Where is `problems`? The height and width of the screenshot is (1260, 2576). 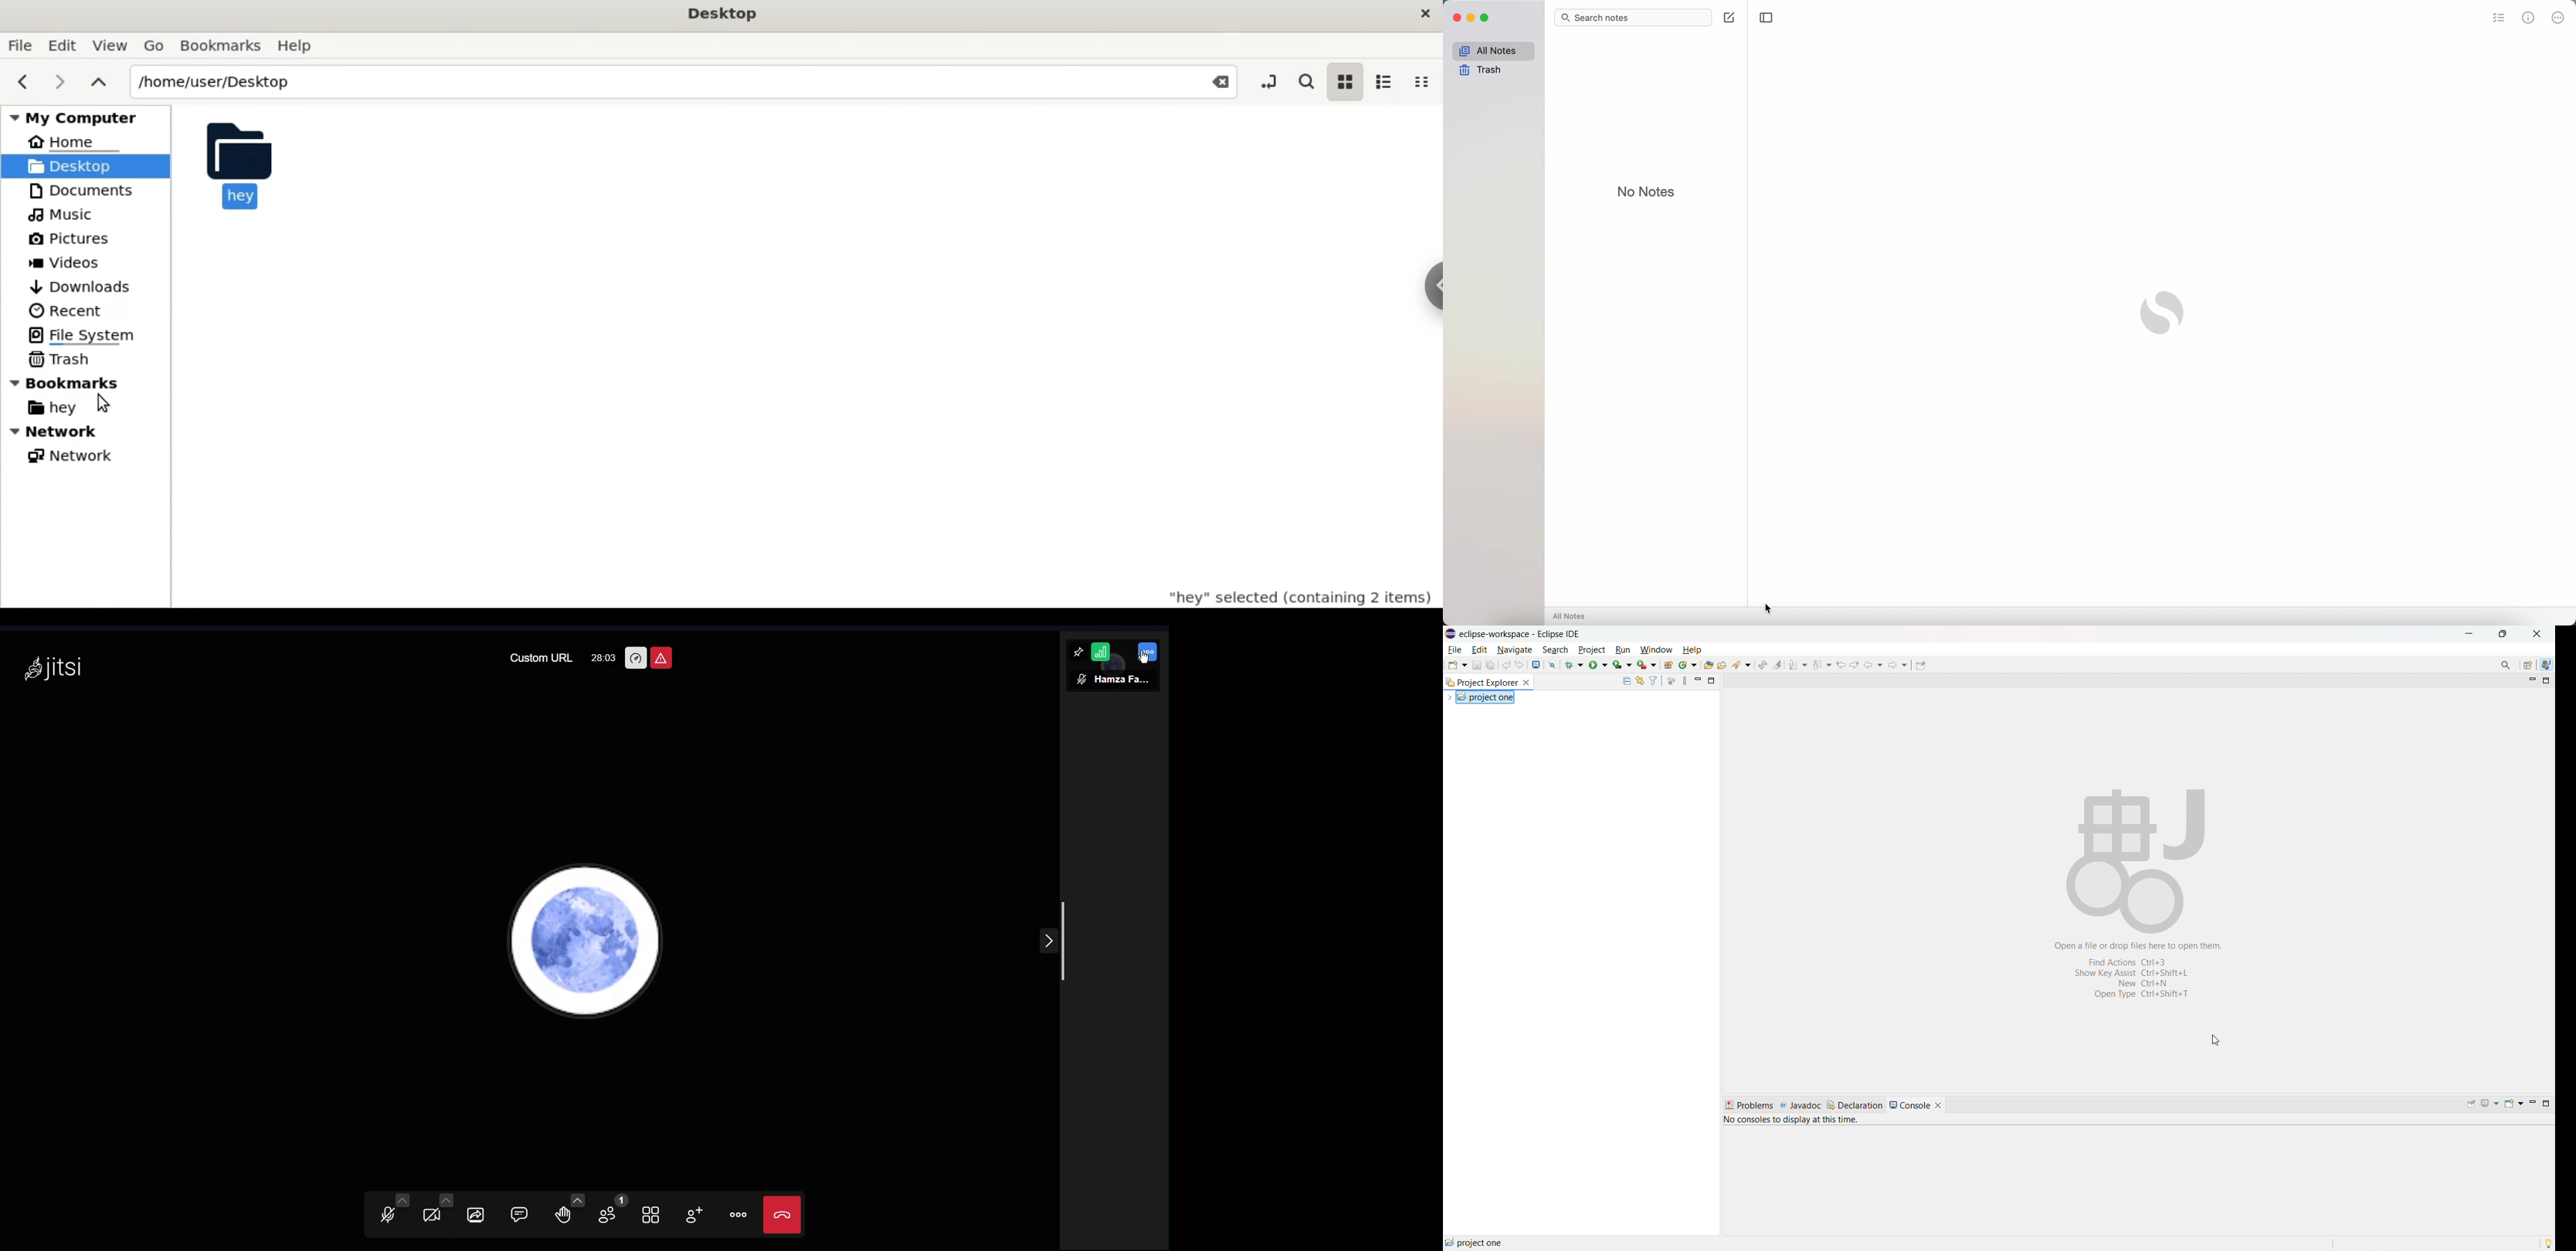 problems is located at coordinates (1749, 1106).